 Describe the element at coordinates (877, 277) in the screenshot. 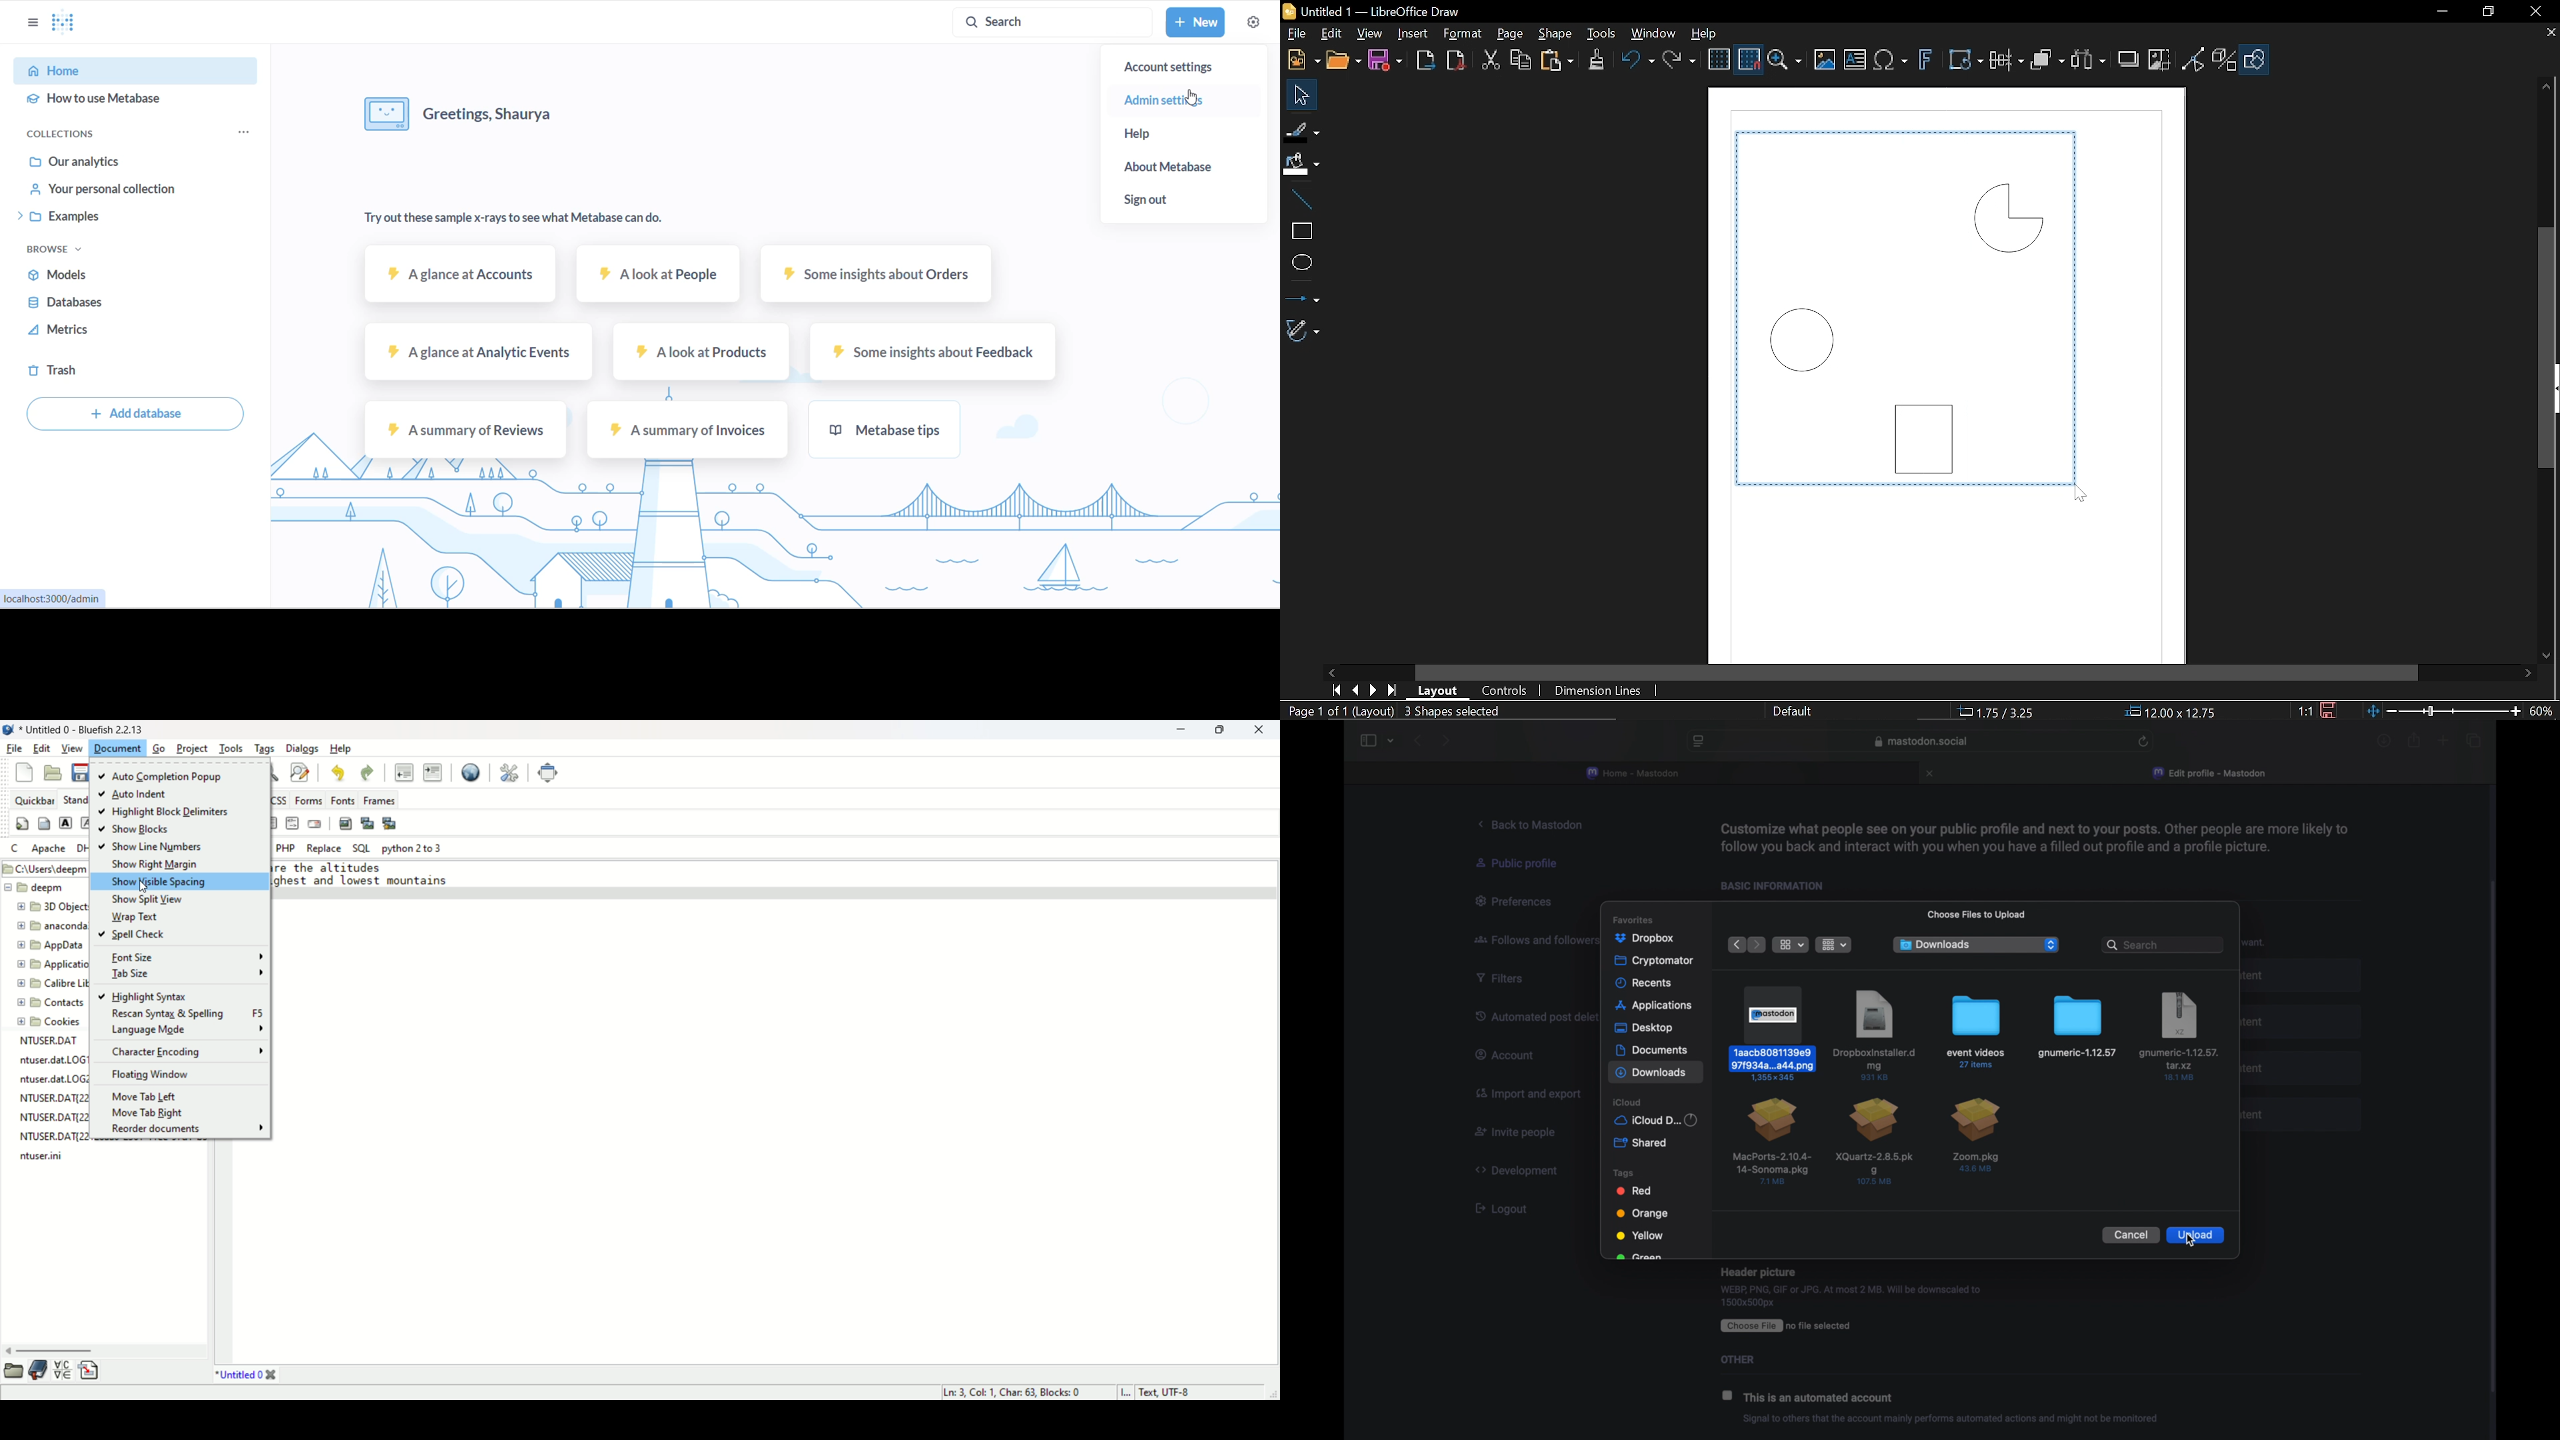

I see `some insights about orders sample` at that location.